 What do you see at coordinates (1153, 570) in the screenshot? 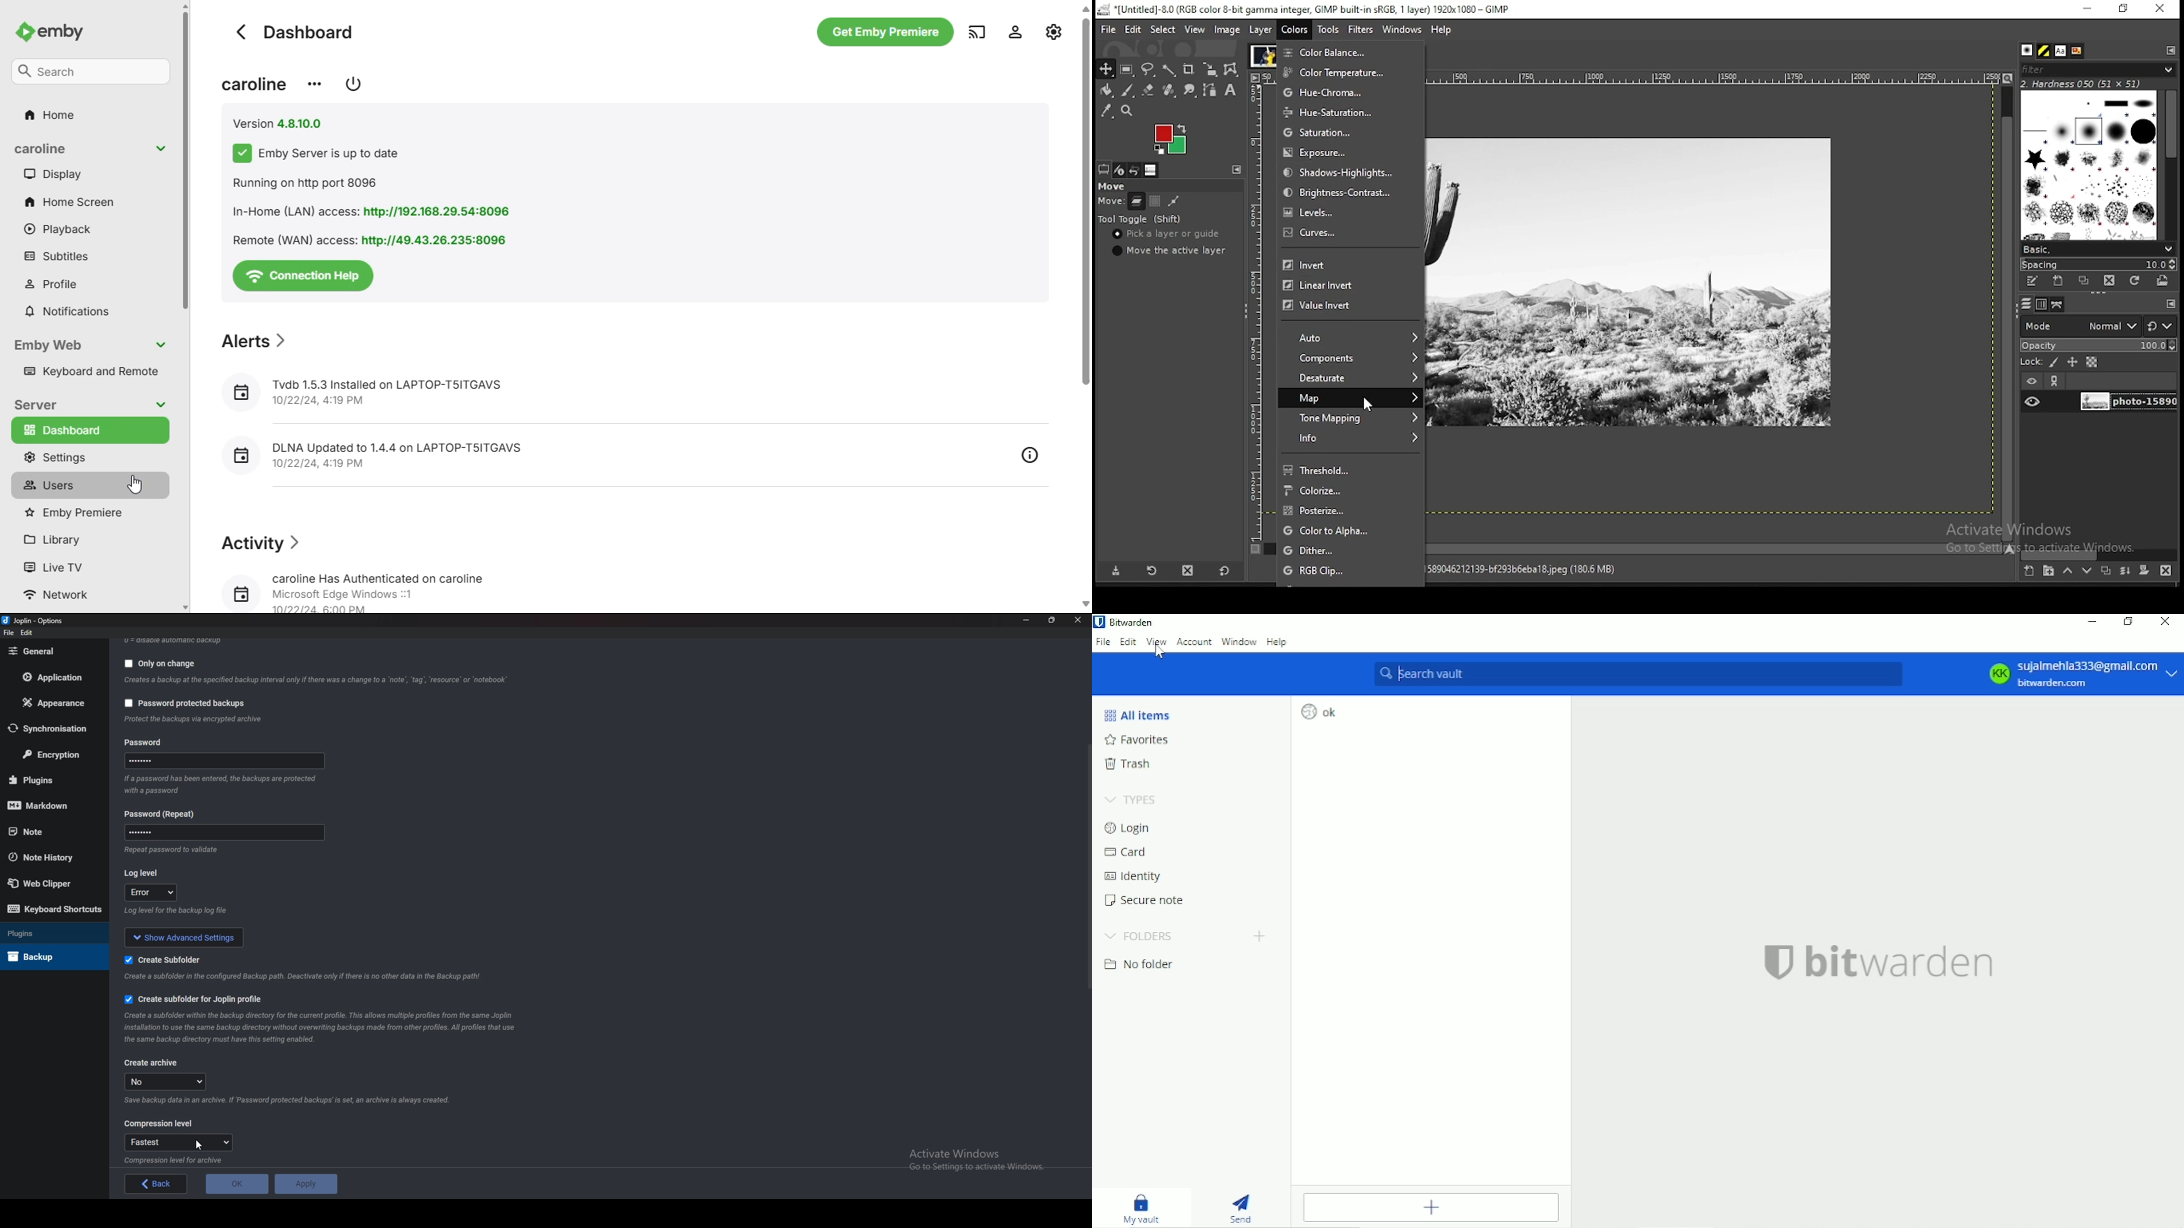
I see `reload tool preset` at bounding box center [1153, 570].